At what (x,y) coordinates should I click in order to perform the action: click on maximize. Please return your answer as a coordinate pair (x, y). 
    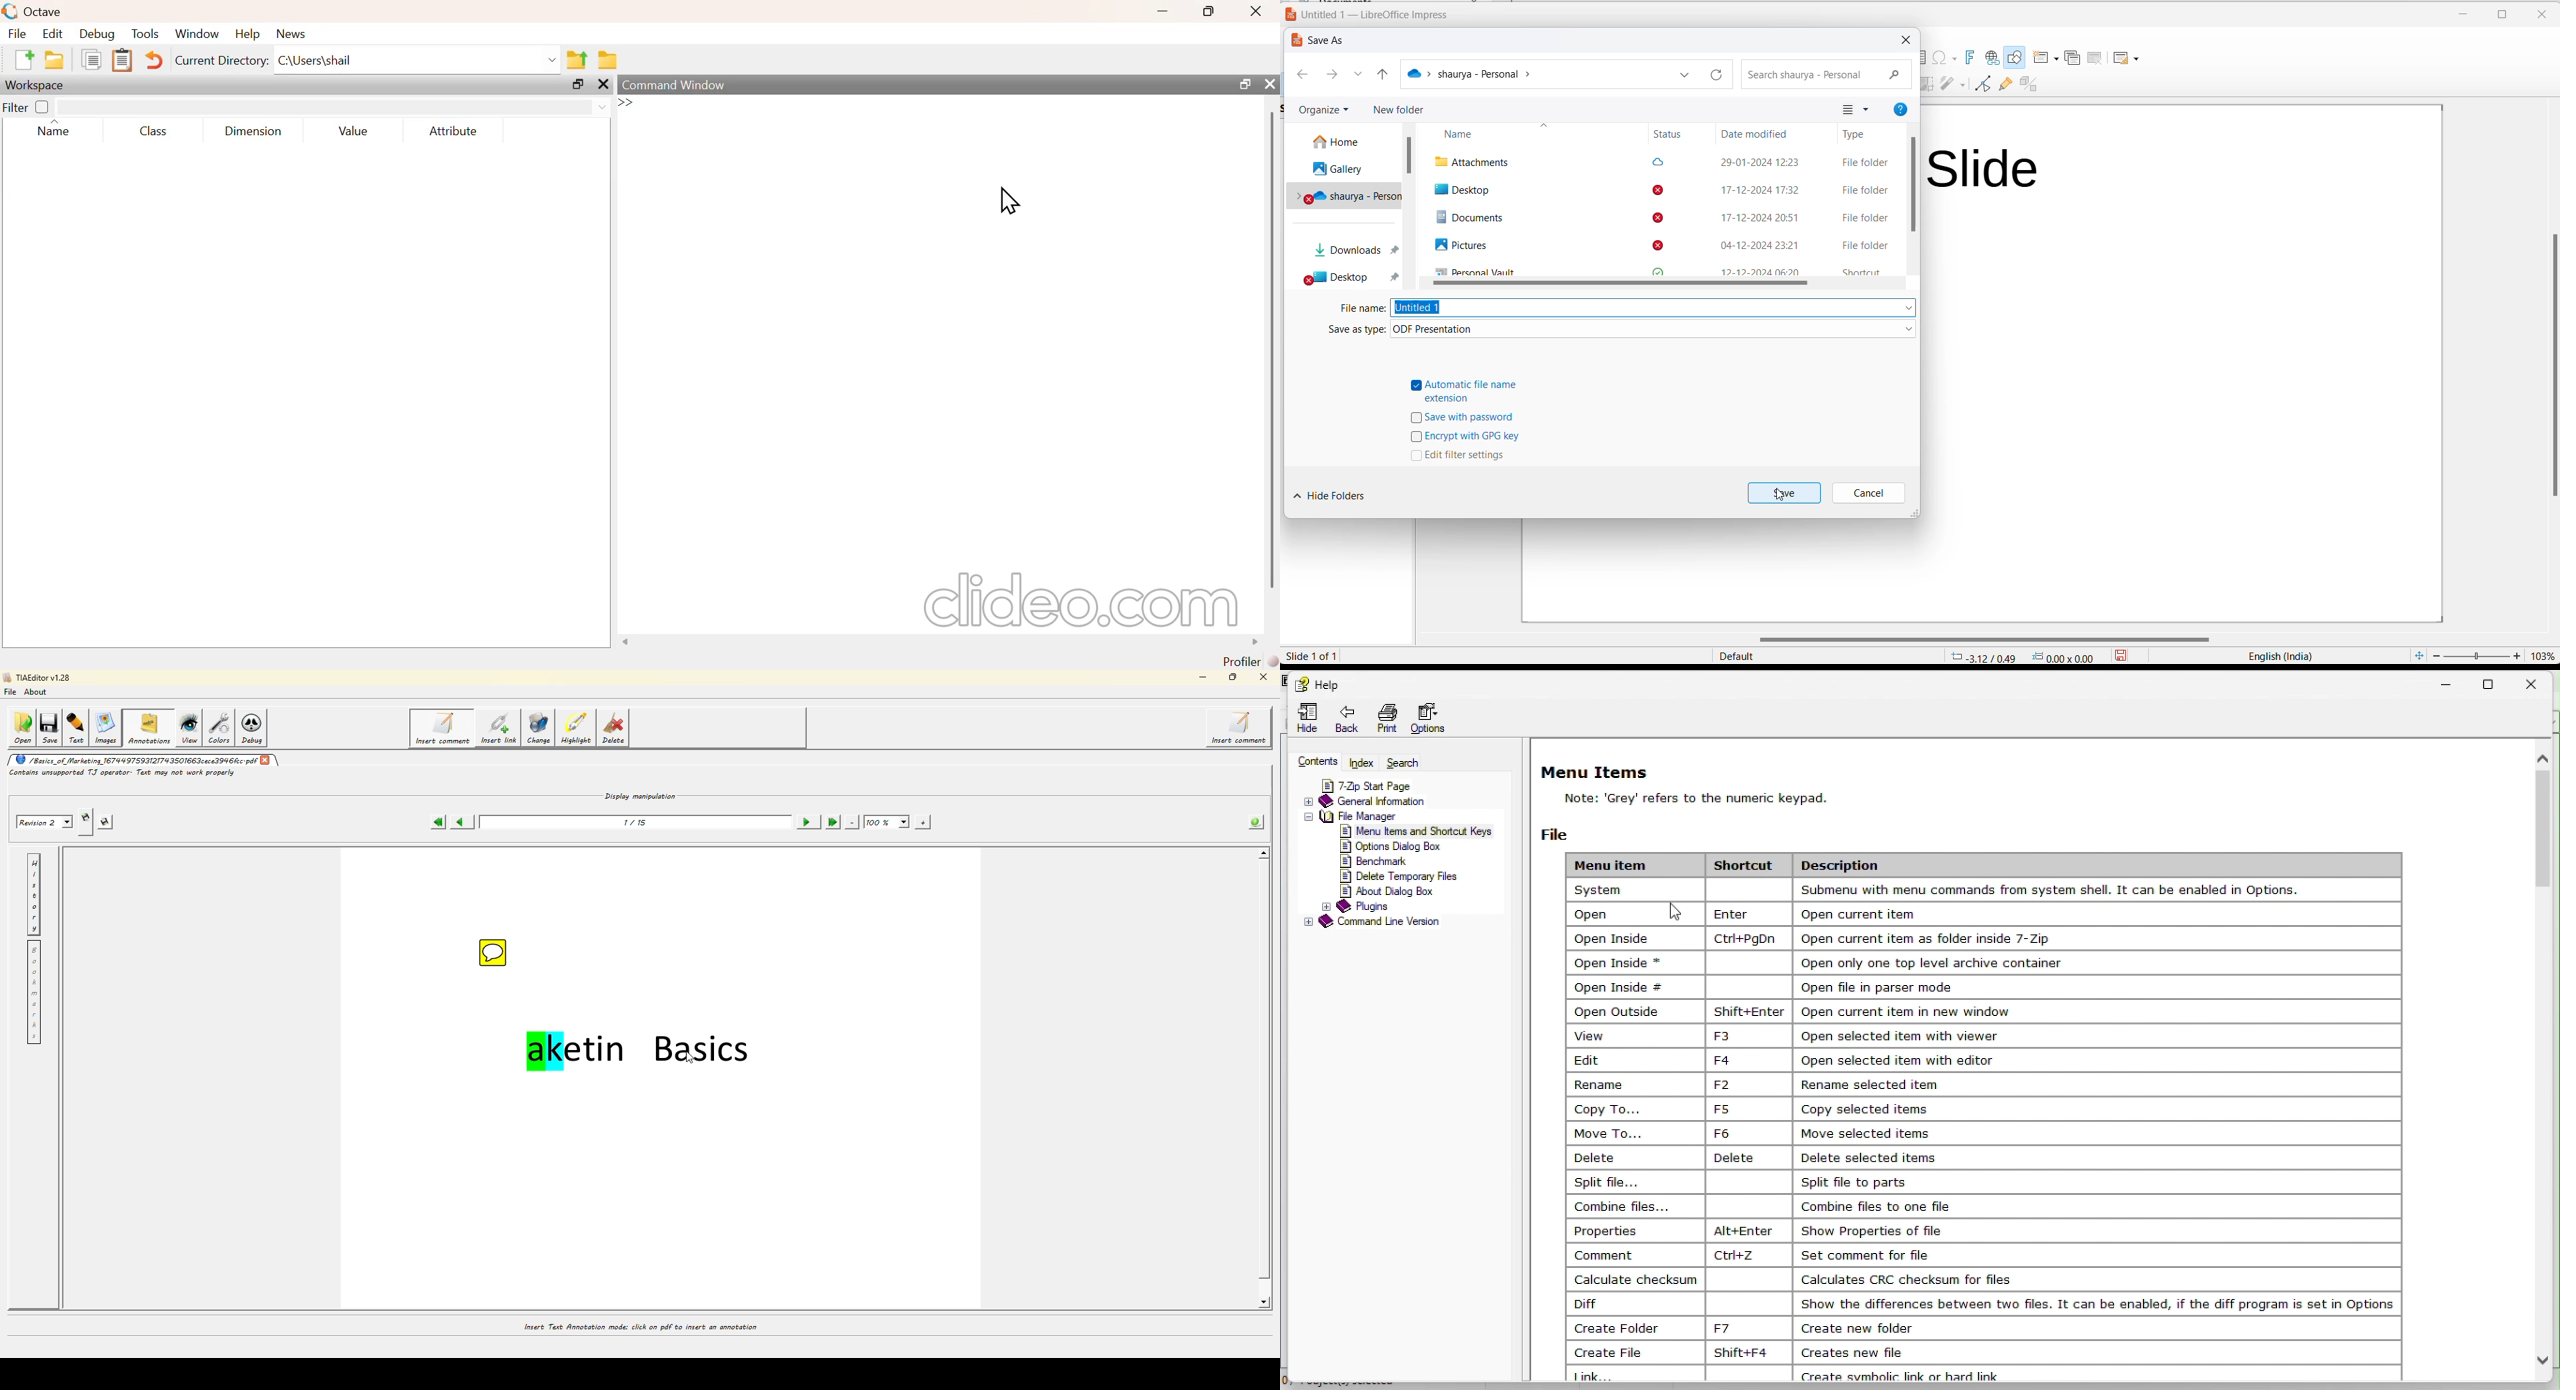
    Looking at the image, I should click on (573, 84).